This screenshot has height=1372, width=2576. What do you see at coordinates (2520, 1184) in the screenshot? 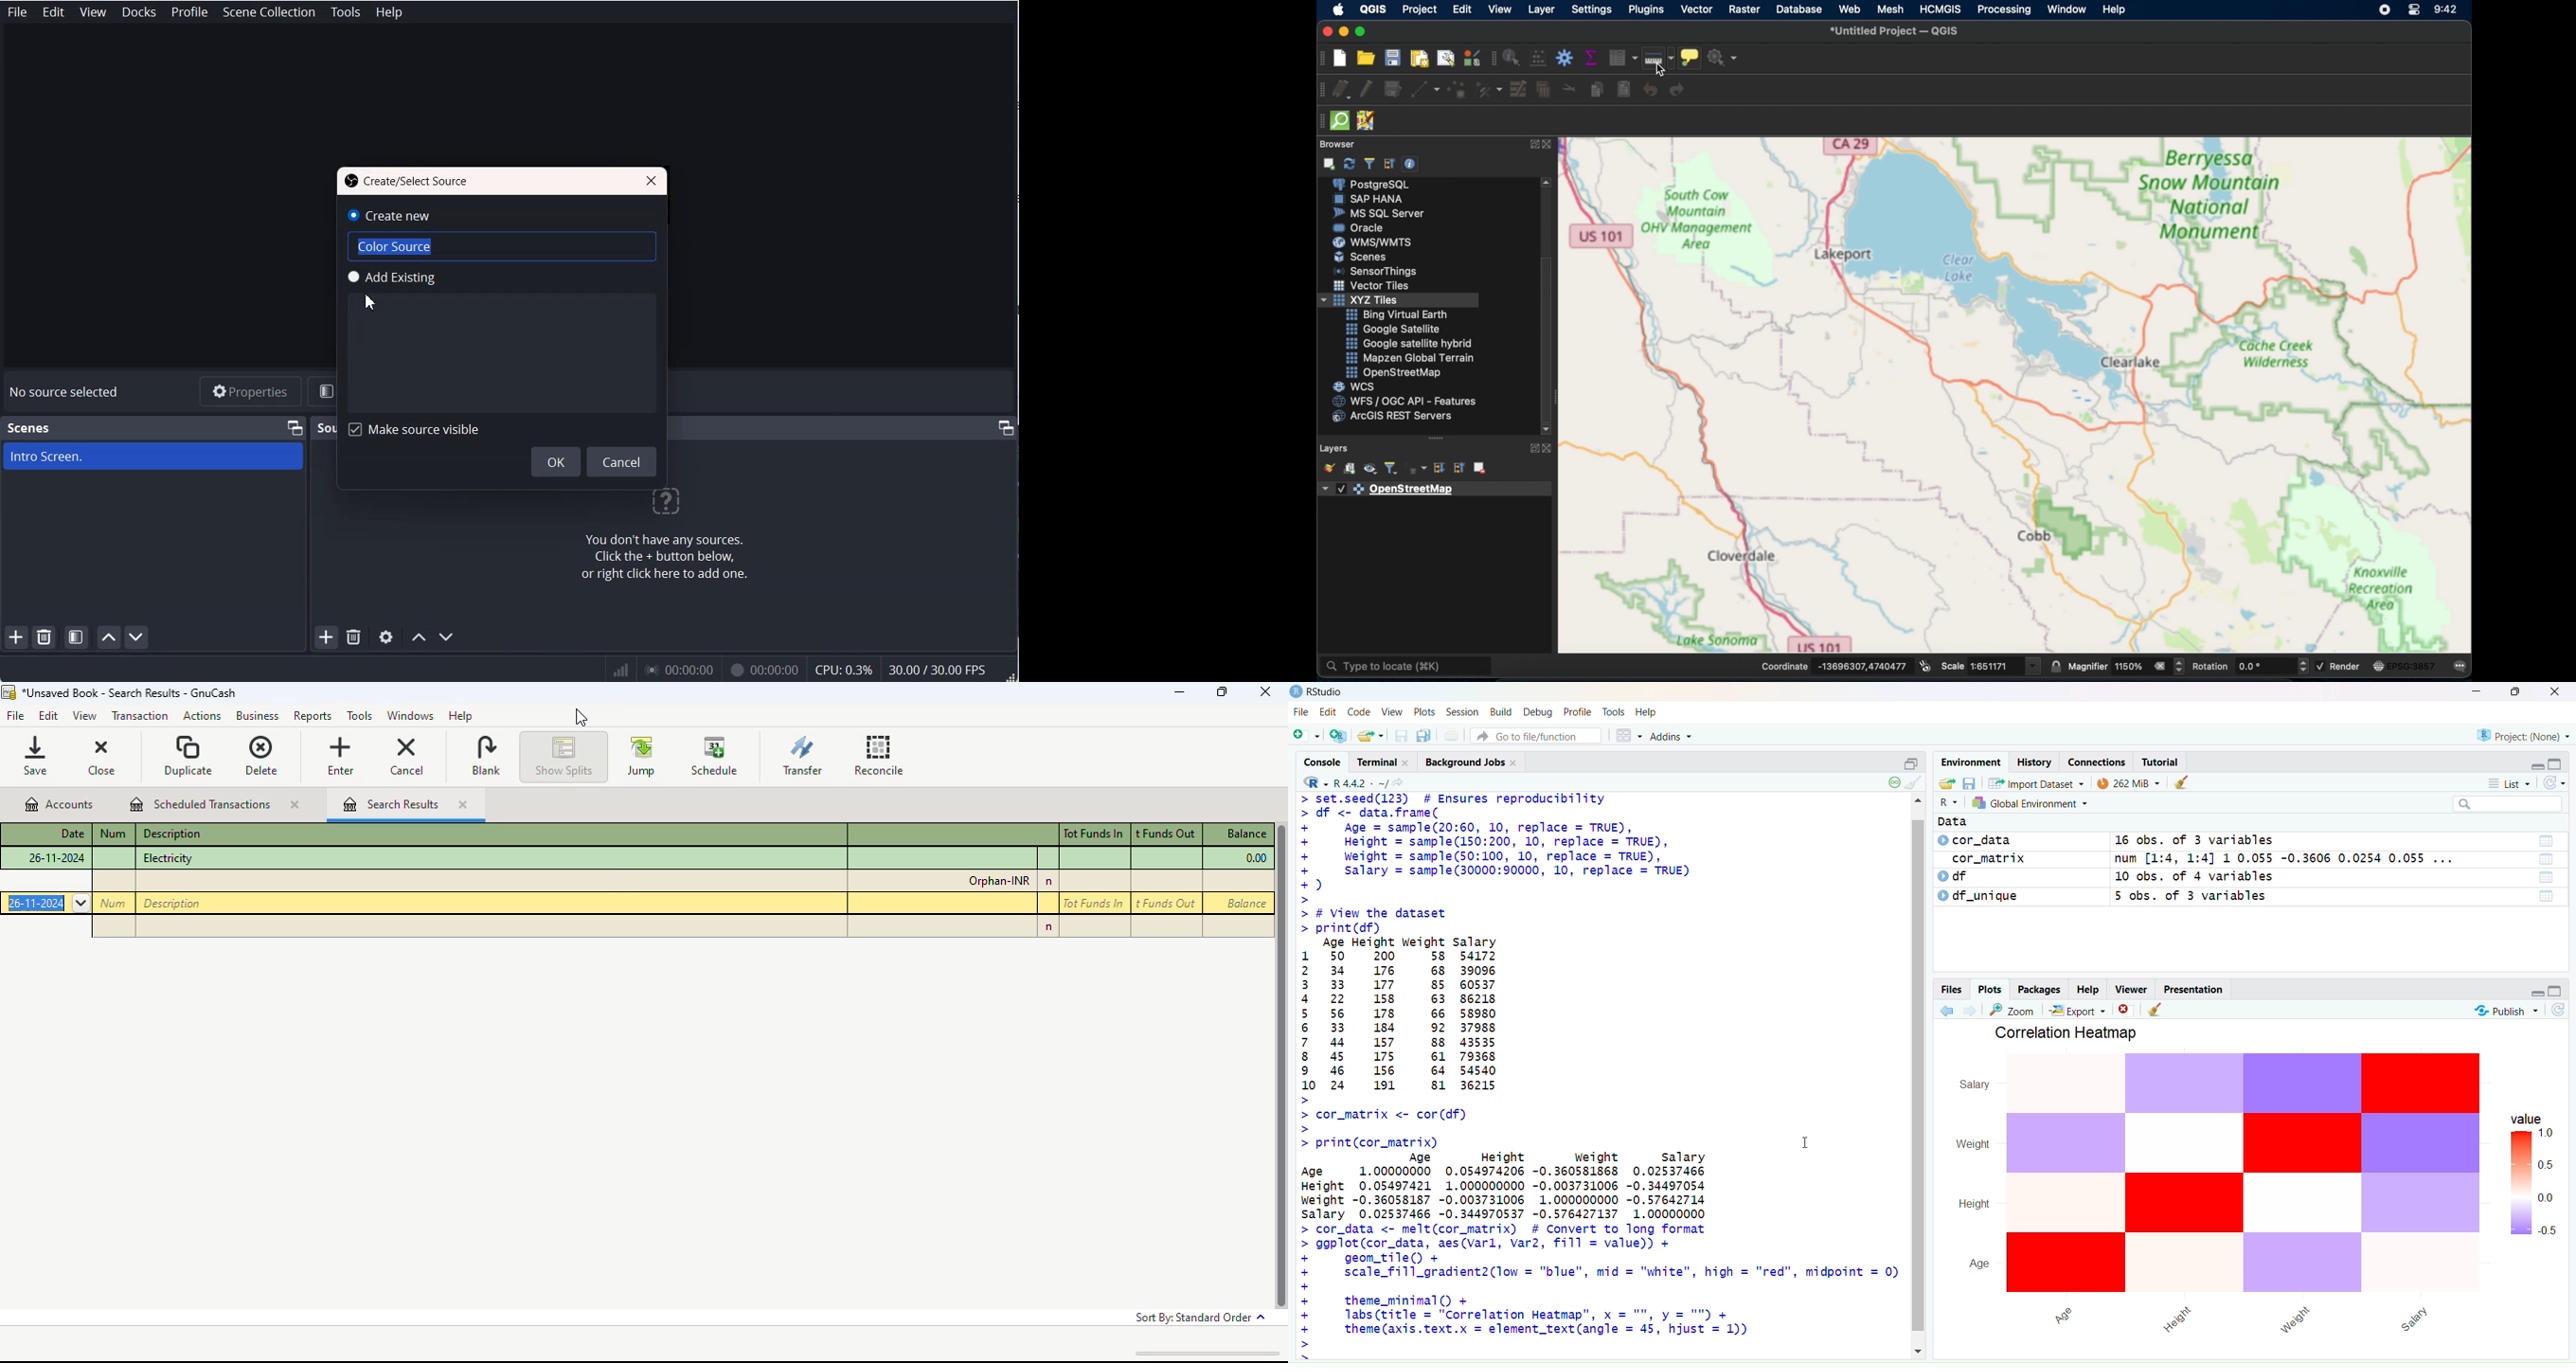
I see `Values bar` at bounding box center [2520, 1184].